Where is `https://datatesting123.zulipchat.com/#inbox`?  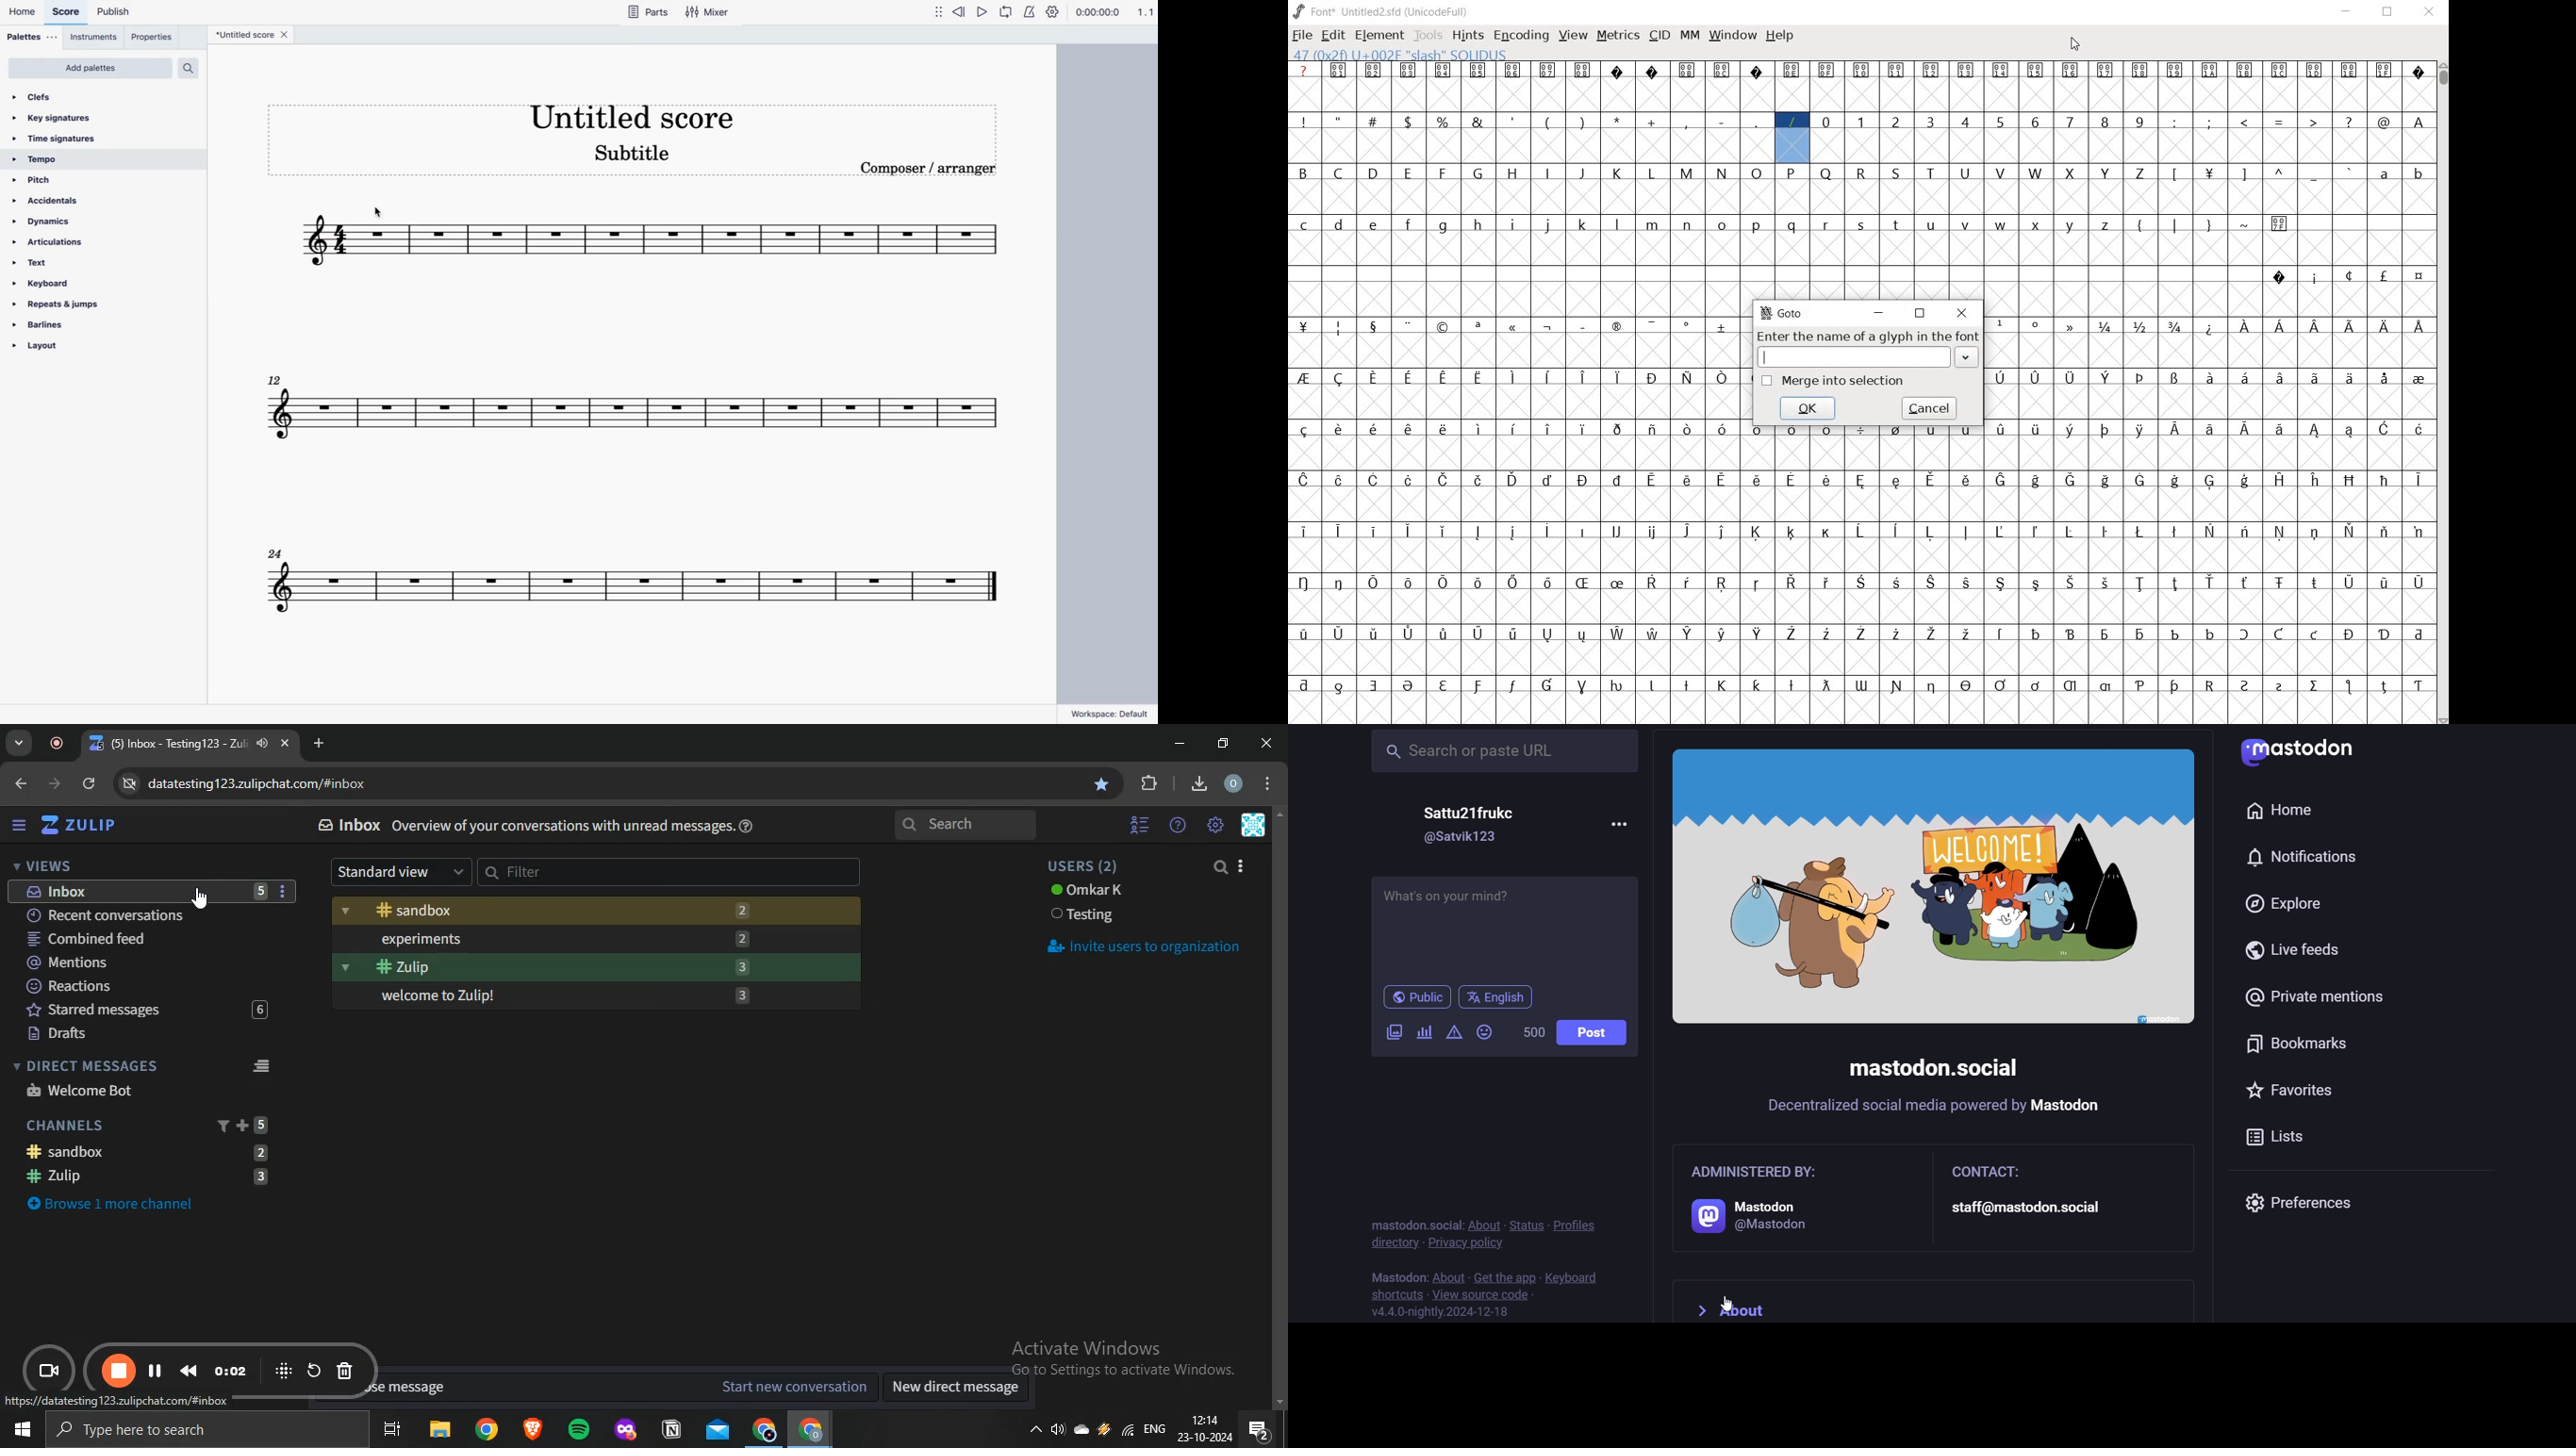 https://datatesting123.zulipchat.com/#inbox is located at coordinates (116, 1402).